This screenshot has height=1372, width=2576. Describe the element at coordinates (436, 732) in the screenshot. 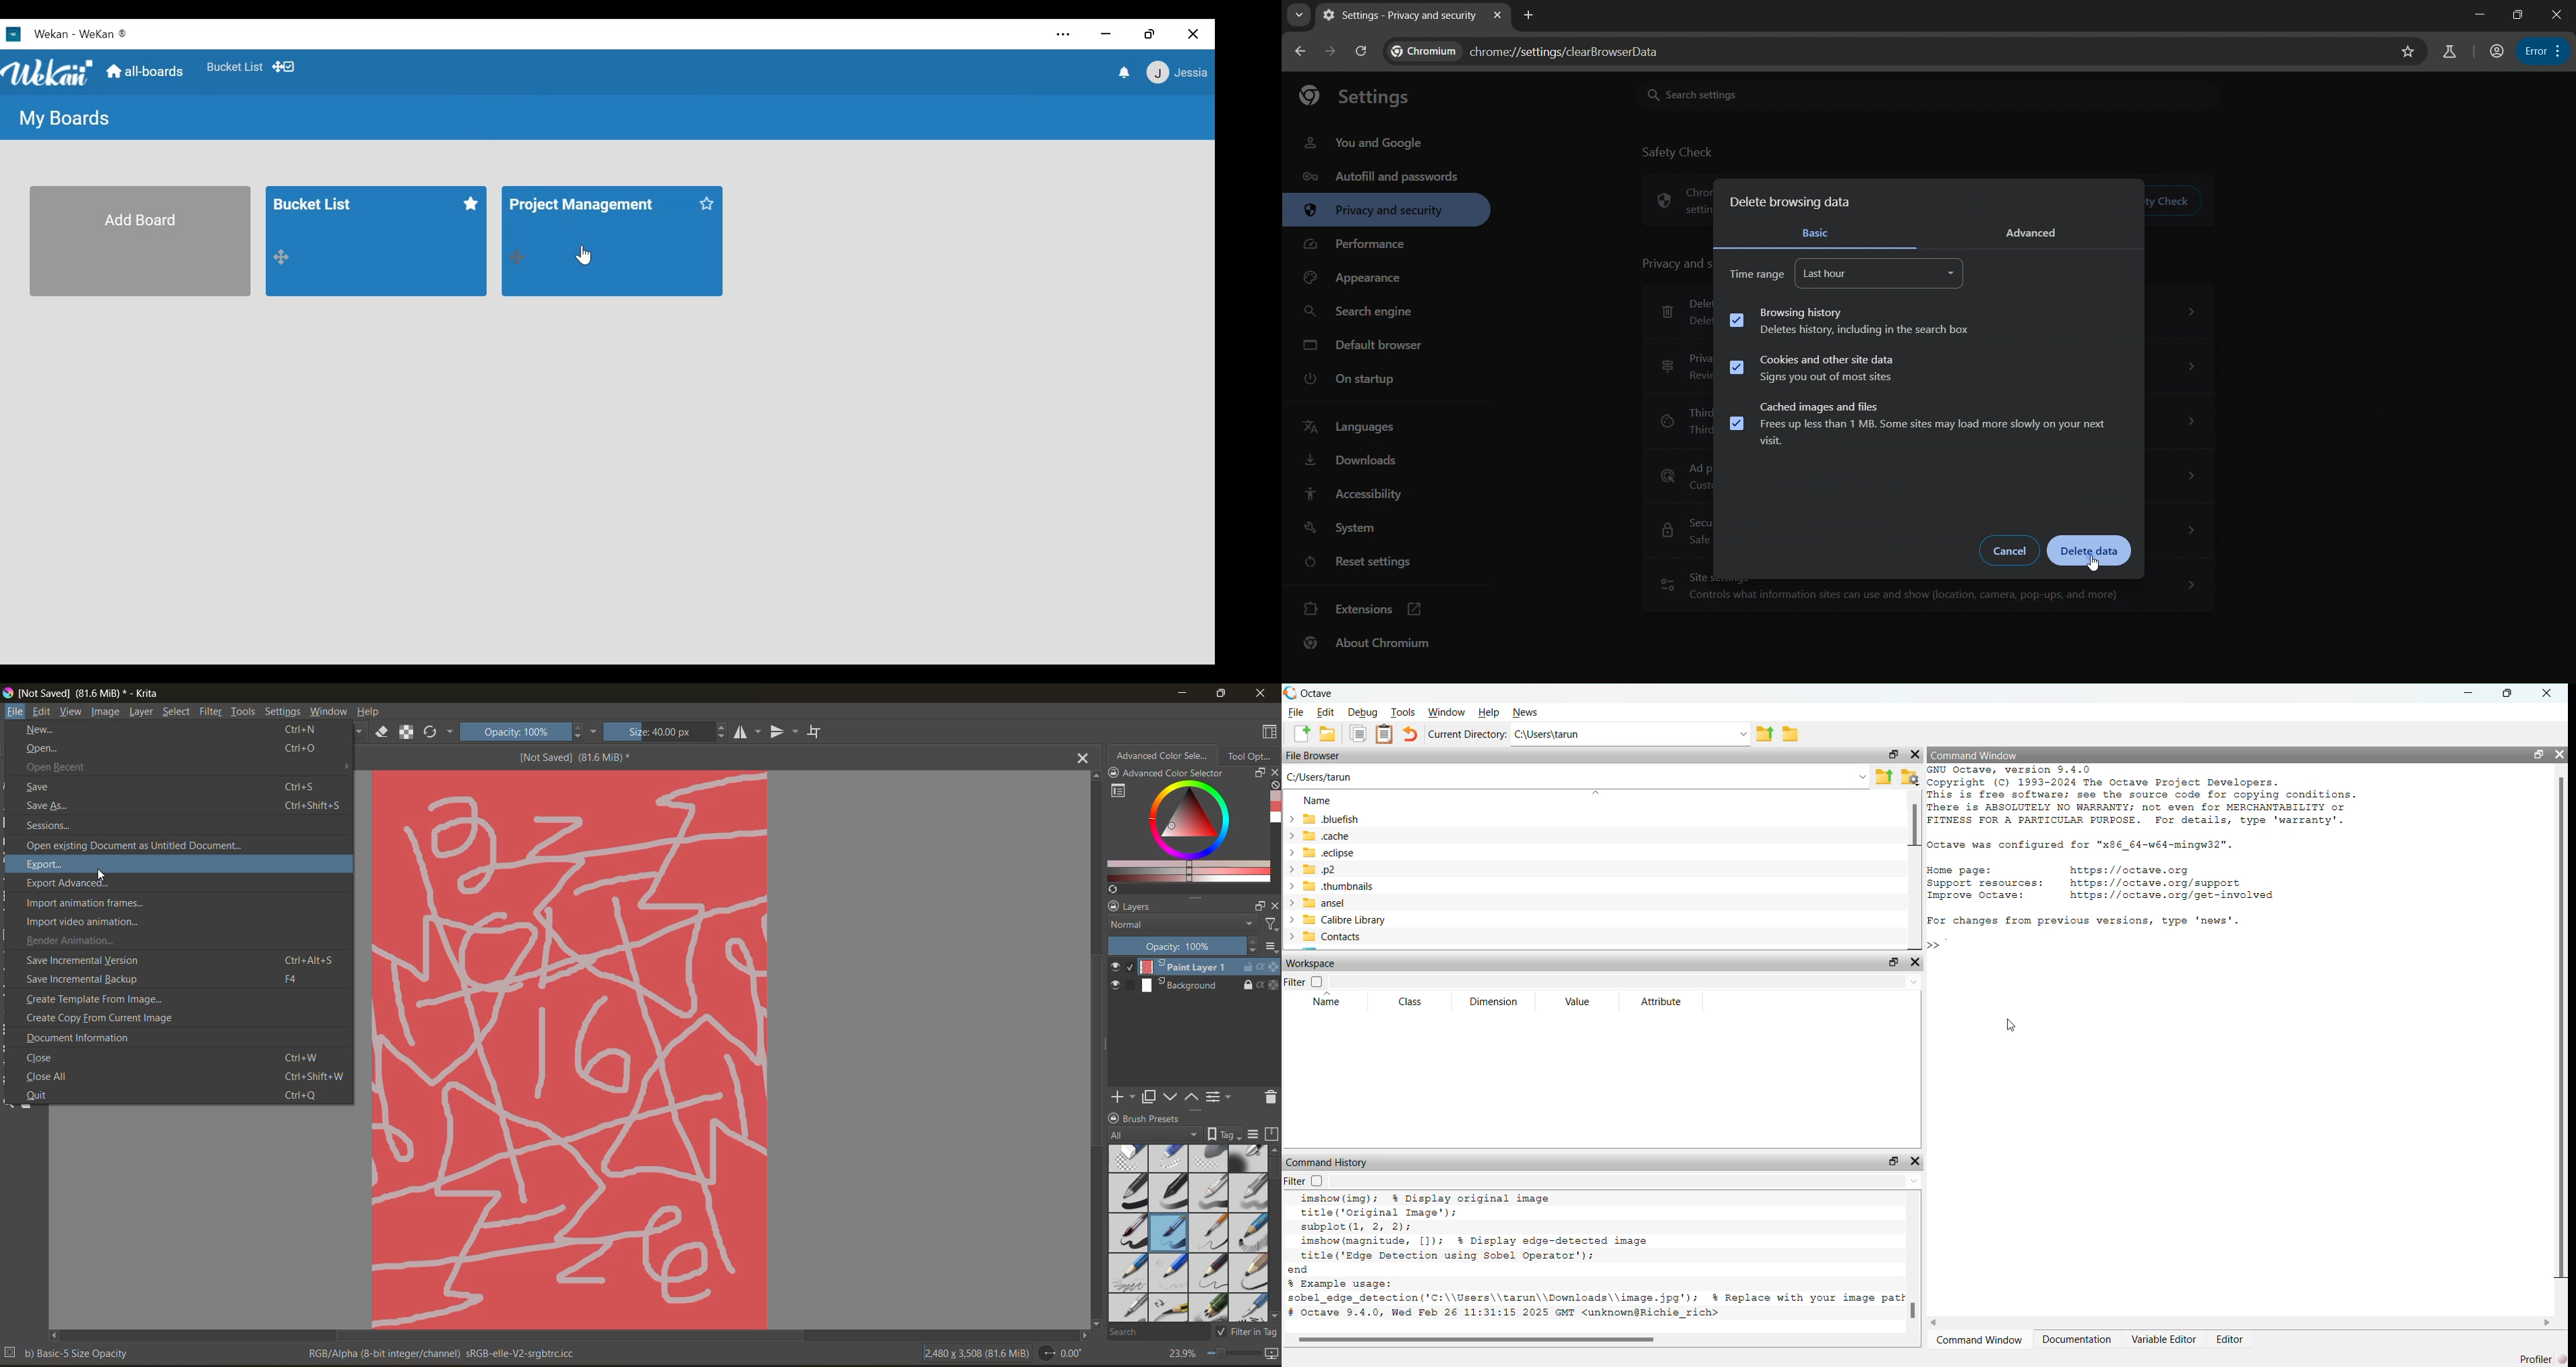

I see `reload original preset` at that location.